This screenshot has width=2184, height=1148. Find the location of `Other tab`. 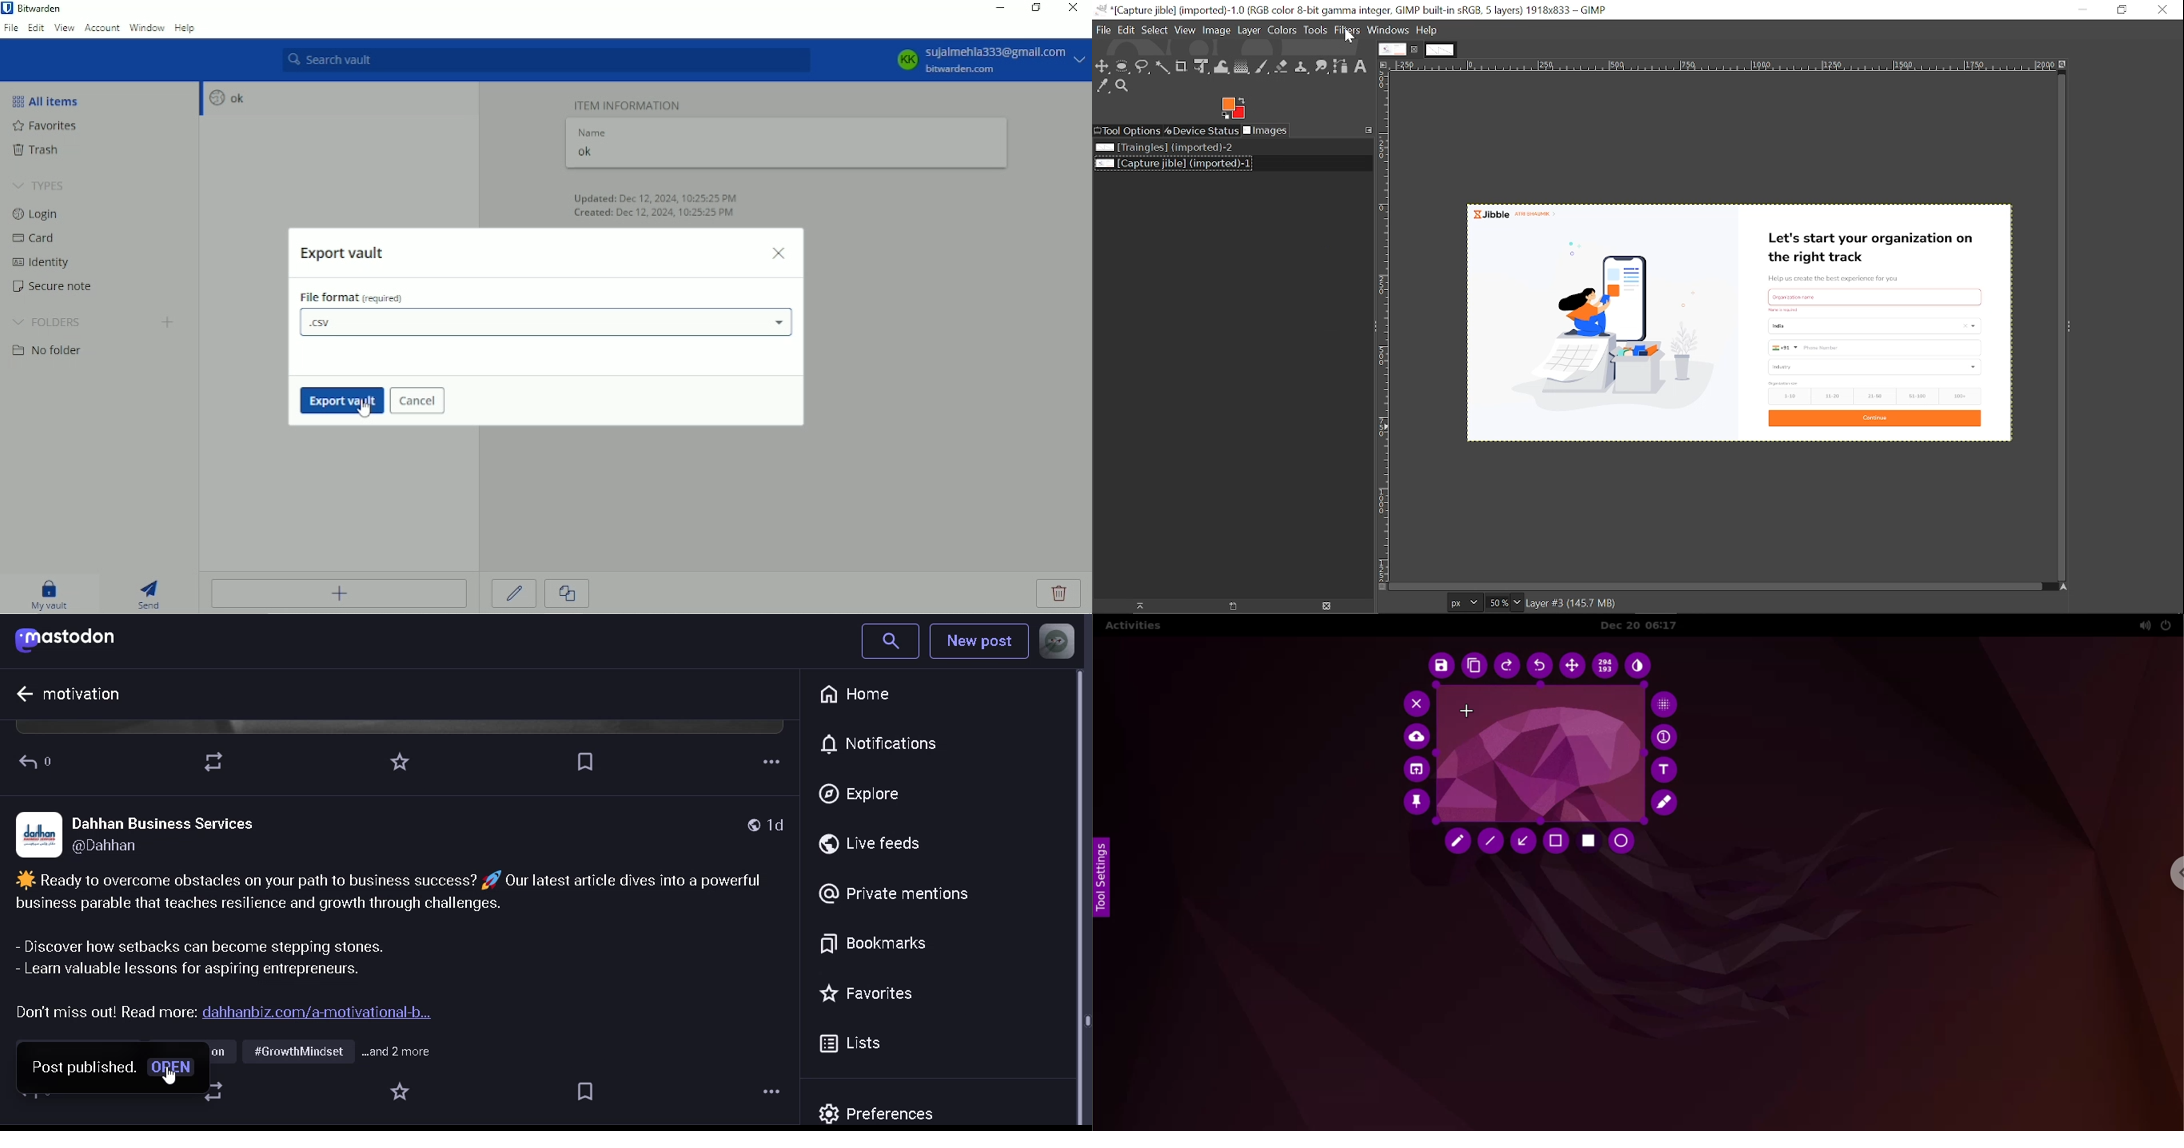

Other tab is located at coordinates (1442, 50).